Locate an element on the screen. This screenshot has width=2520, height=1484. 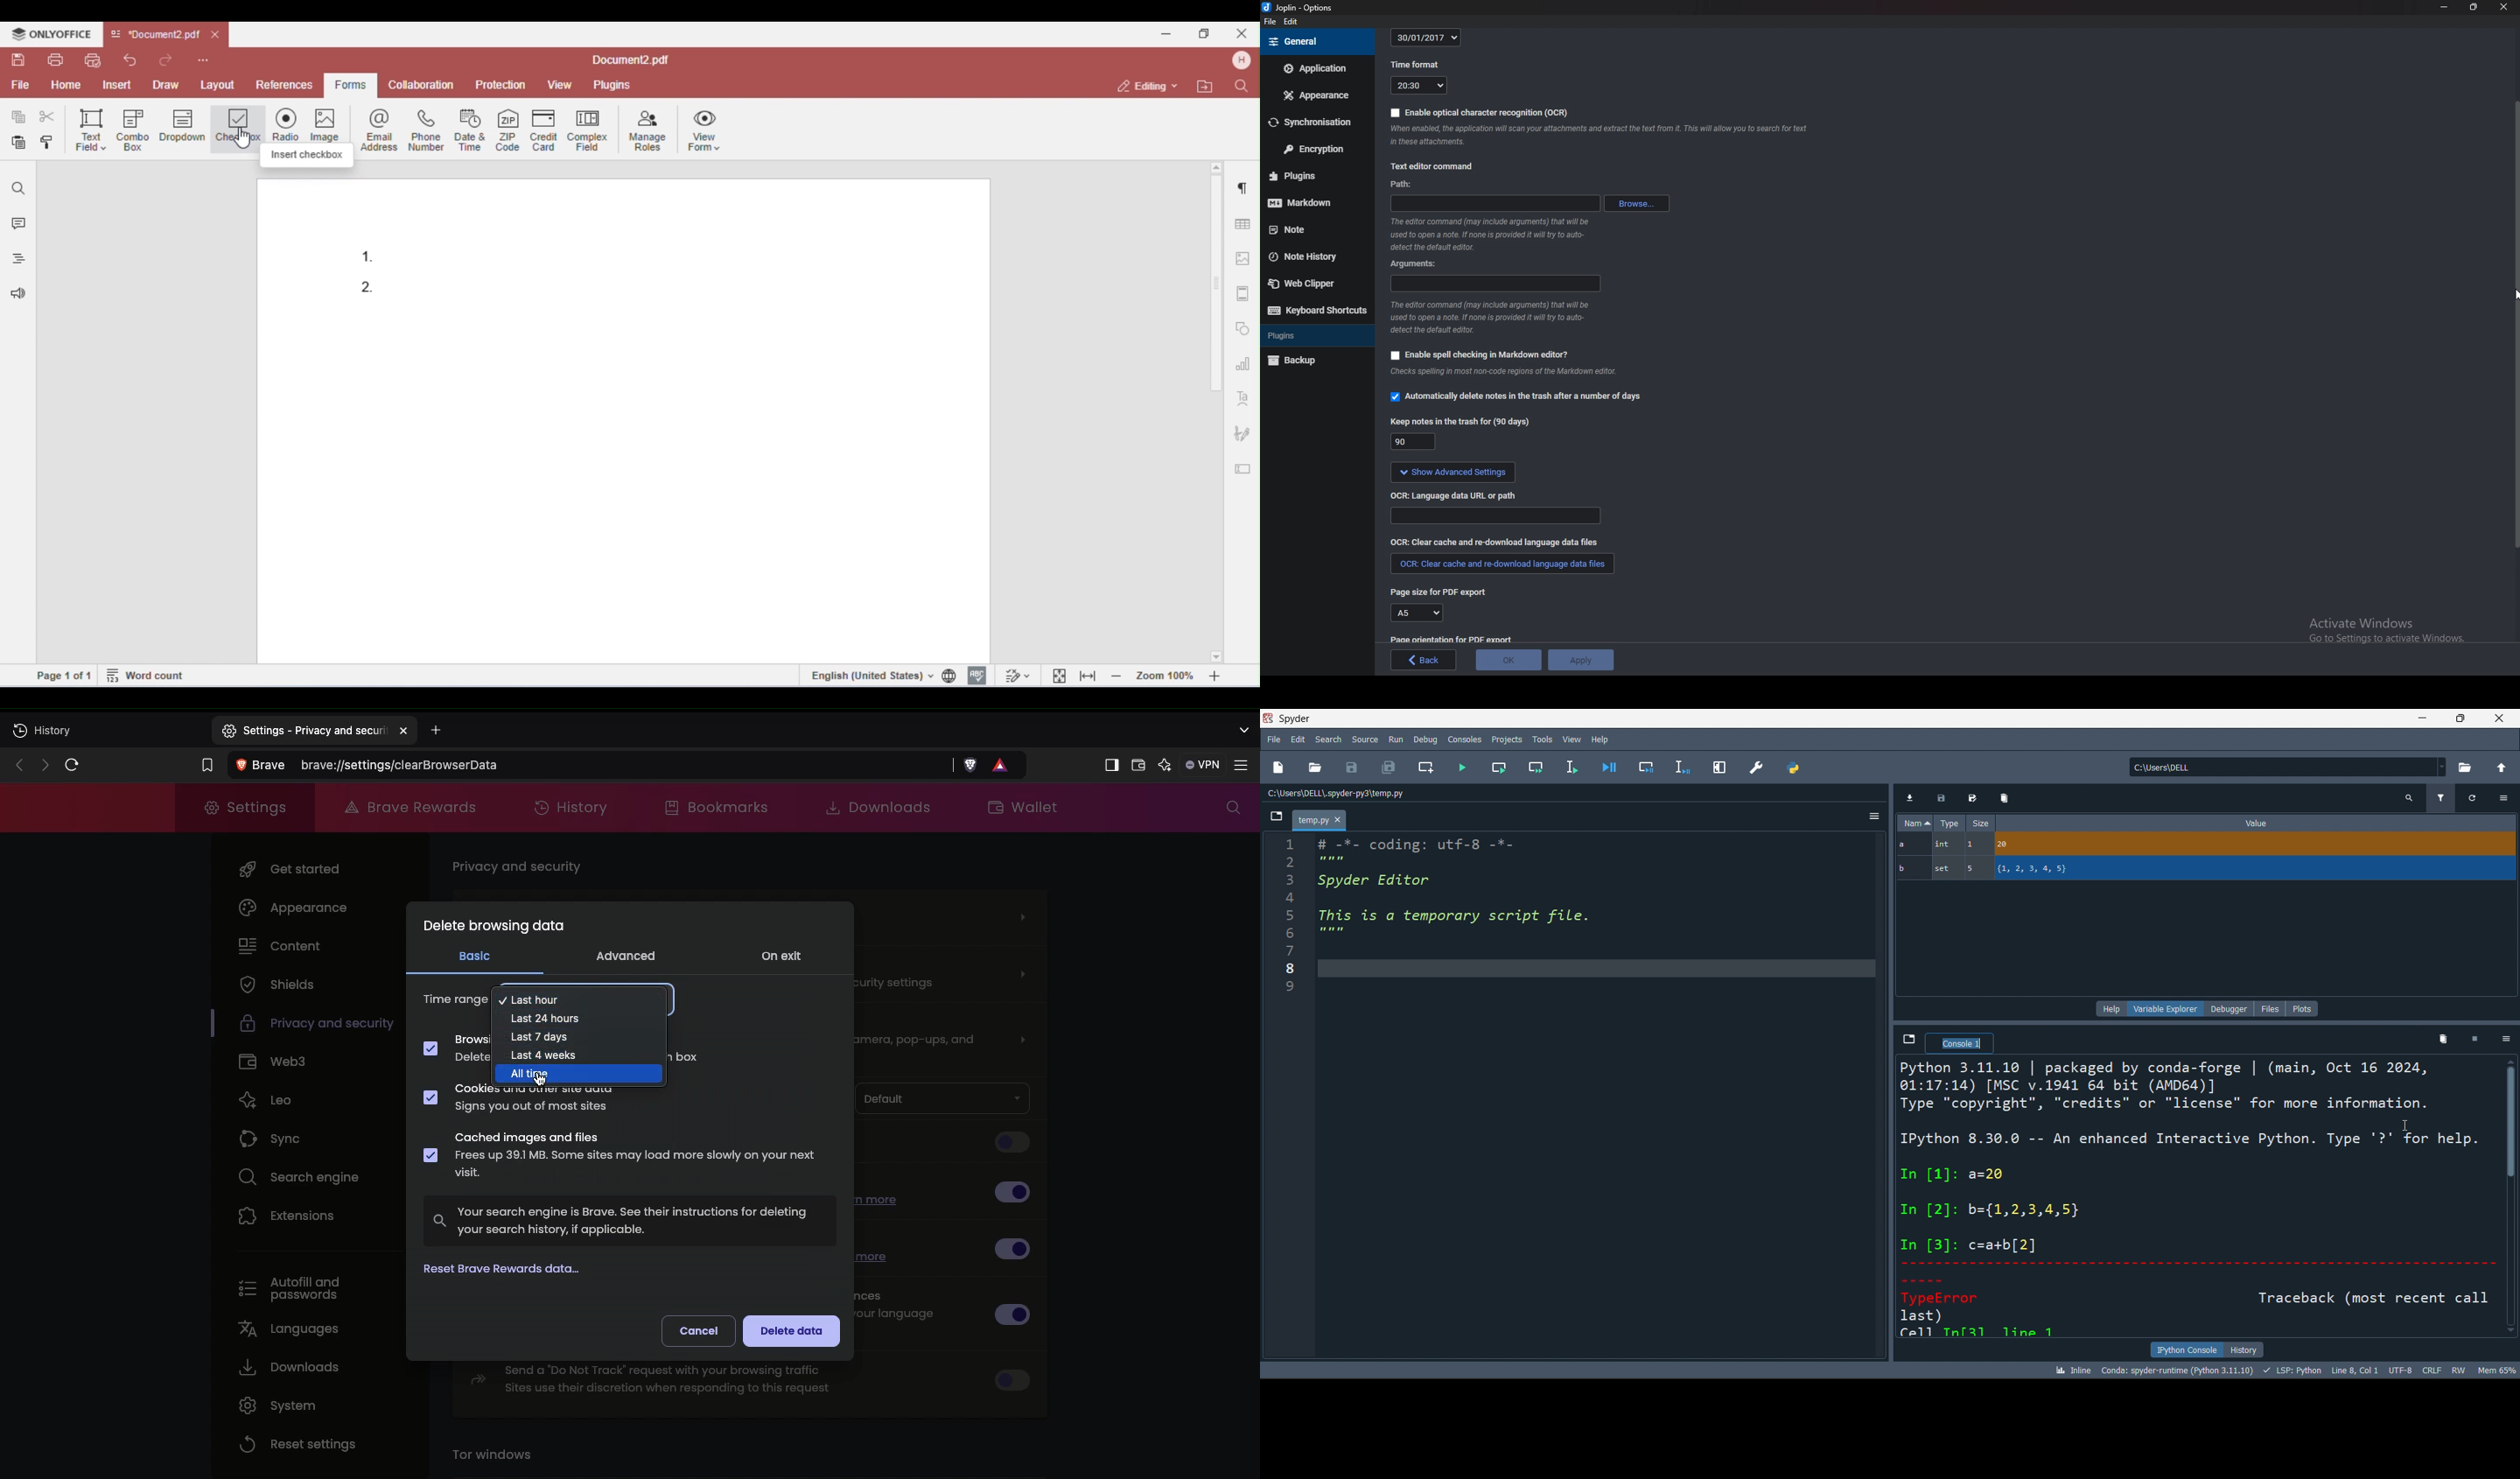
run cell is located at coordinates (1539, 769).